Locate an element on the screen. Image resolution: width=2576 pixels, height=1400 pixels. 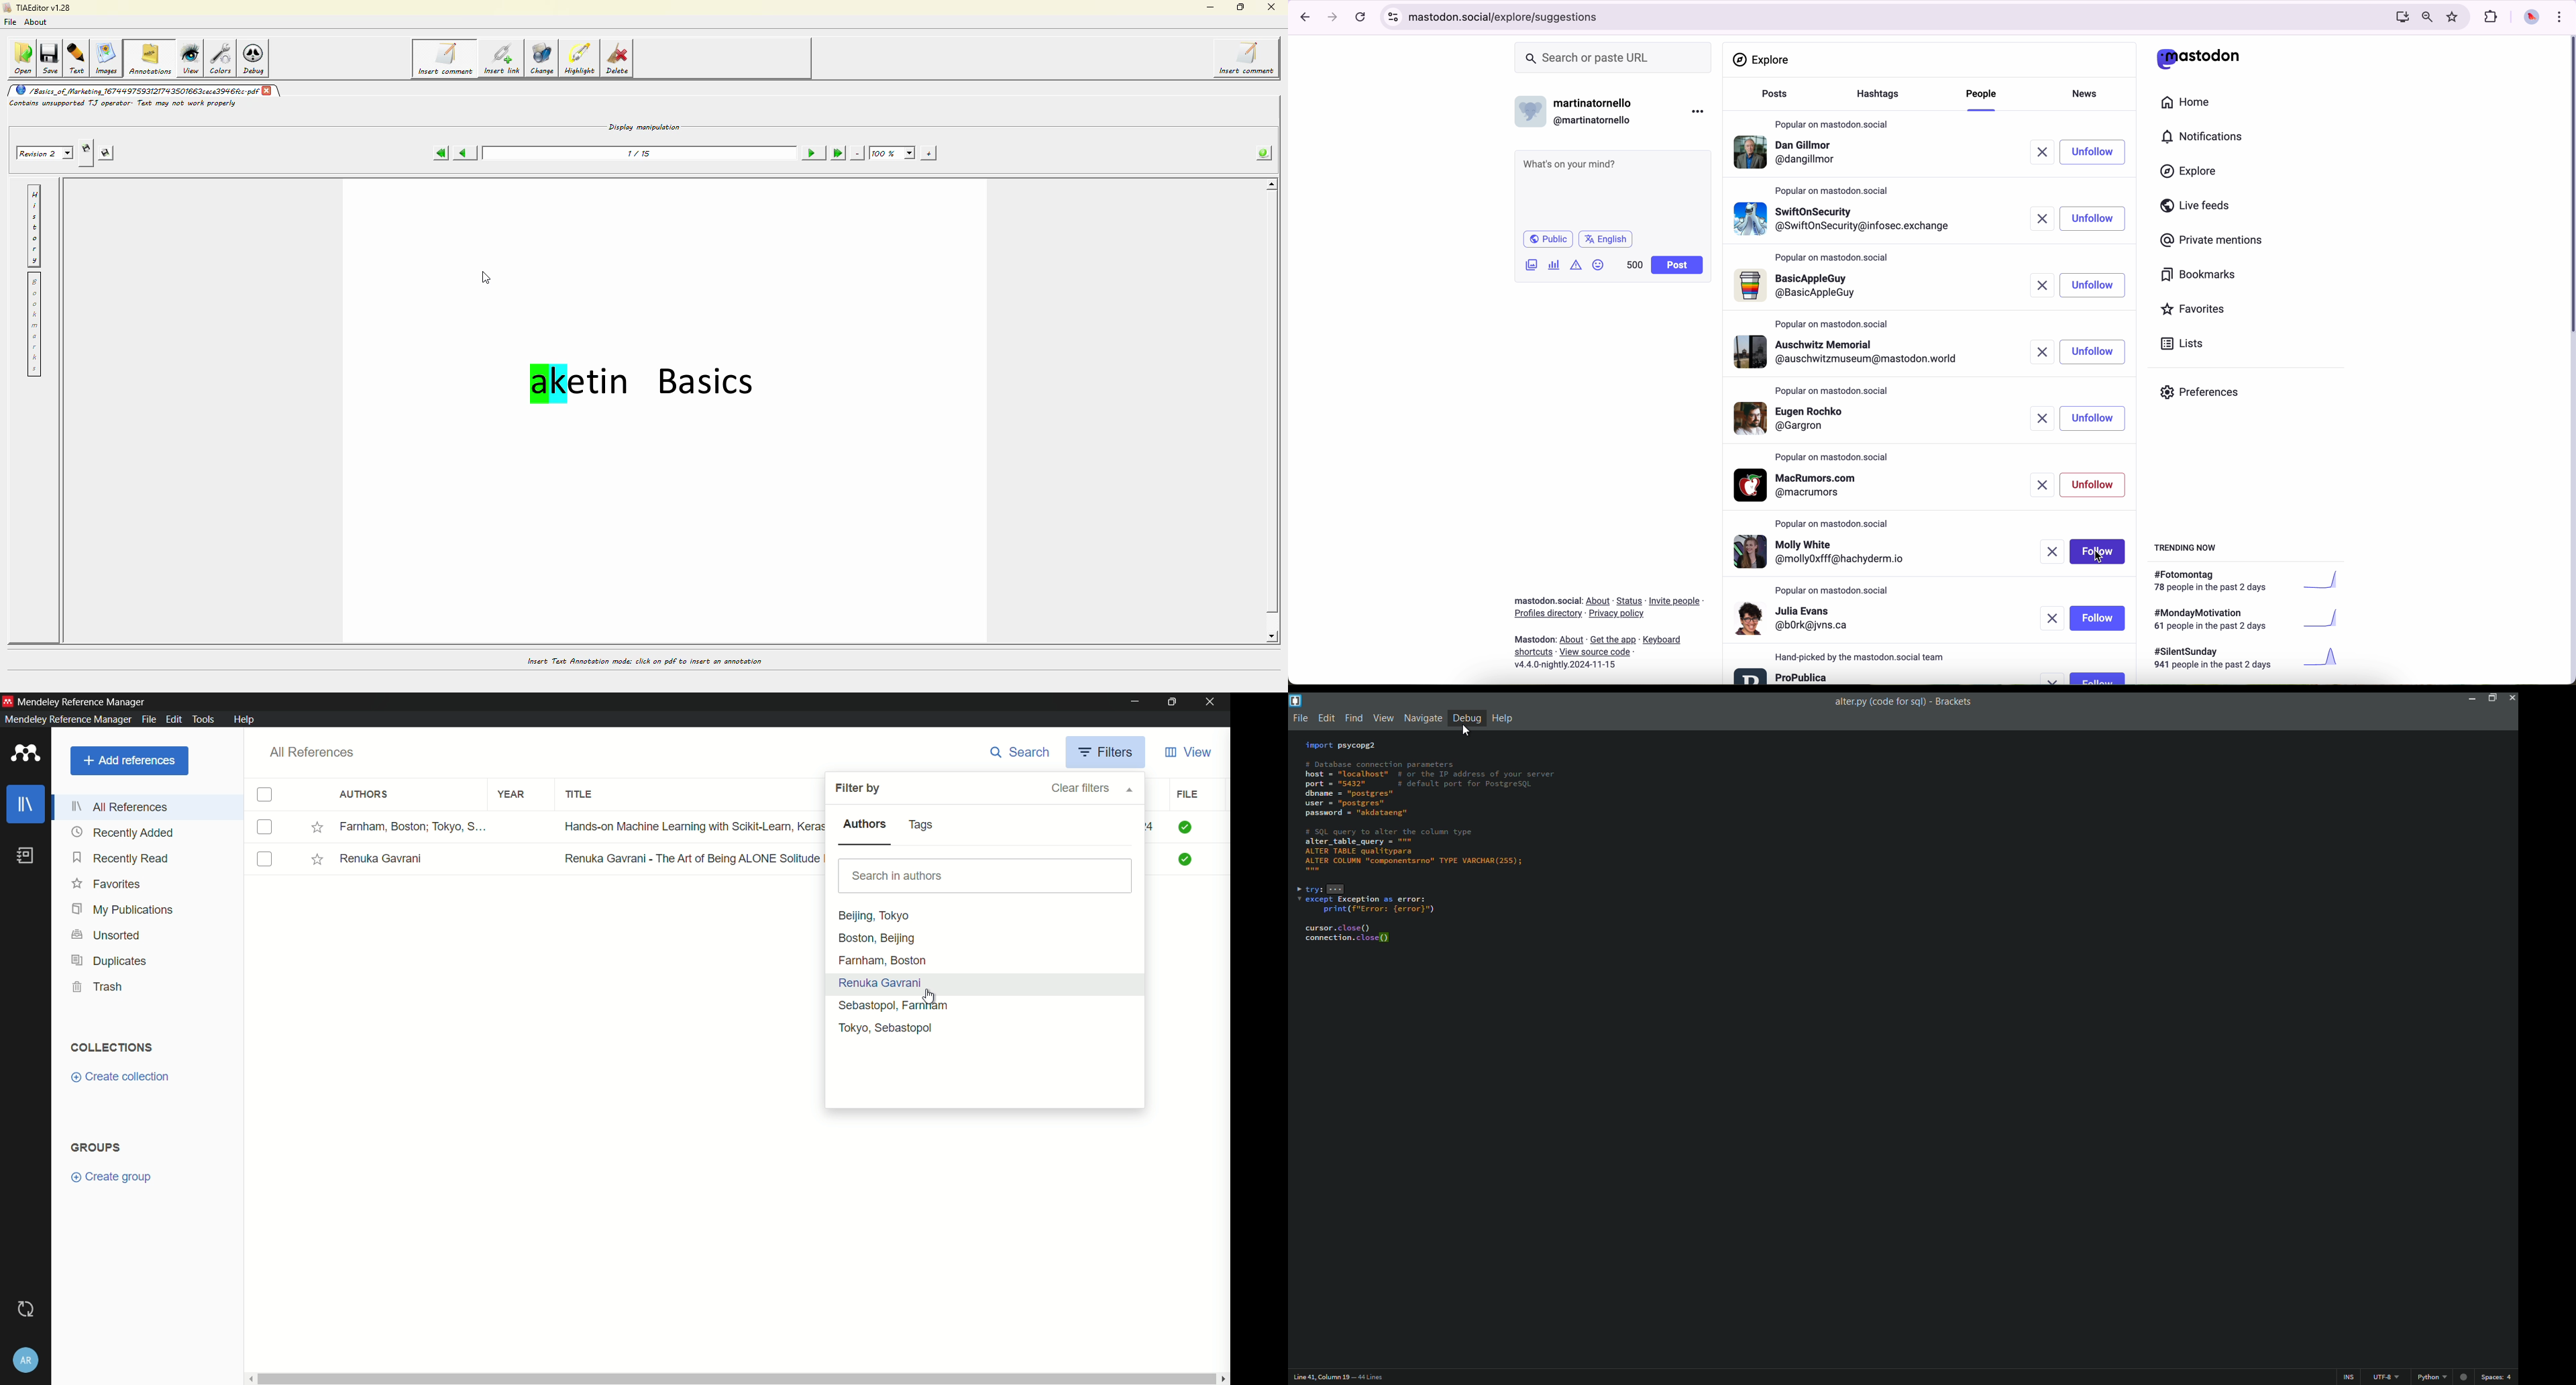
app icon is located at coordinates (1296, 700).